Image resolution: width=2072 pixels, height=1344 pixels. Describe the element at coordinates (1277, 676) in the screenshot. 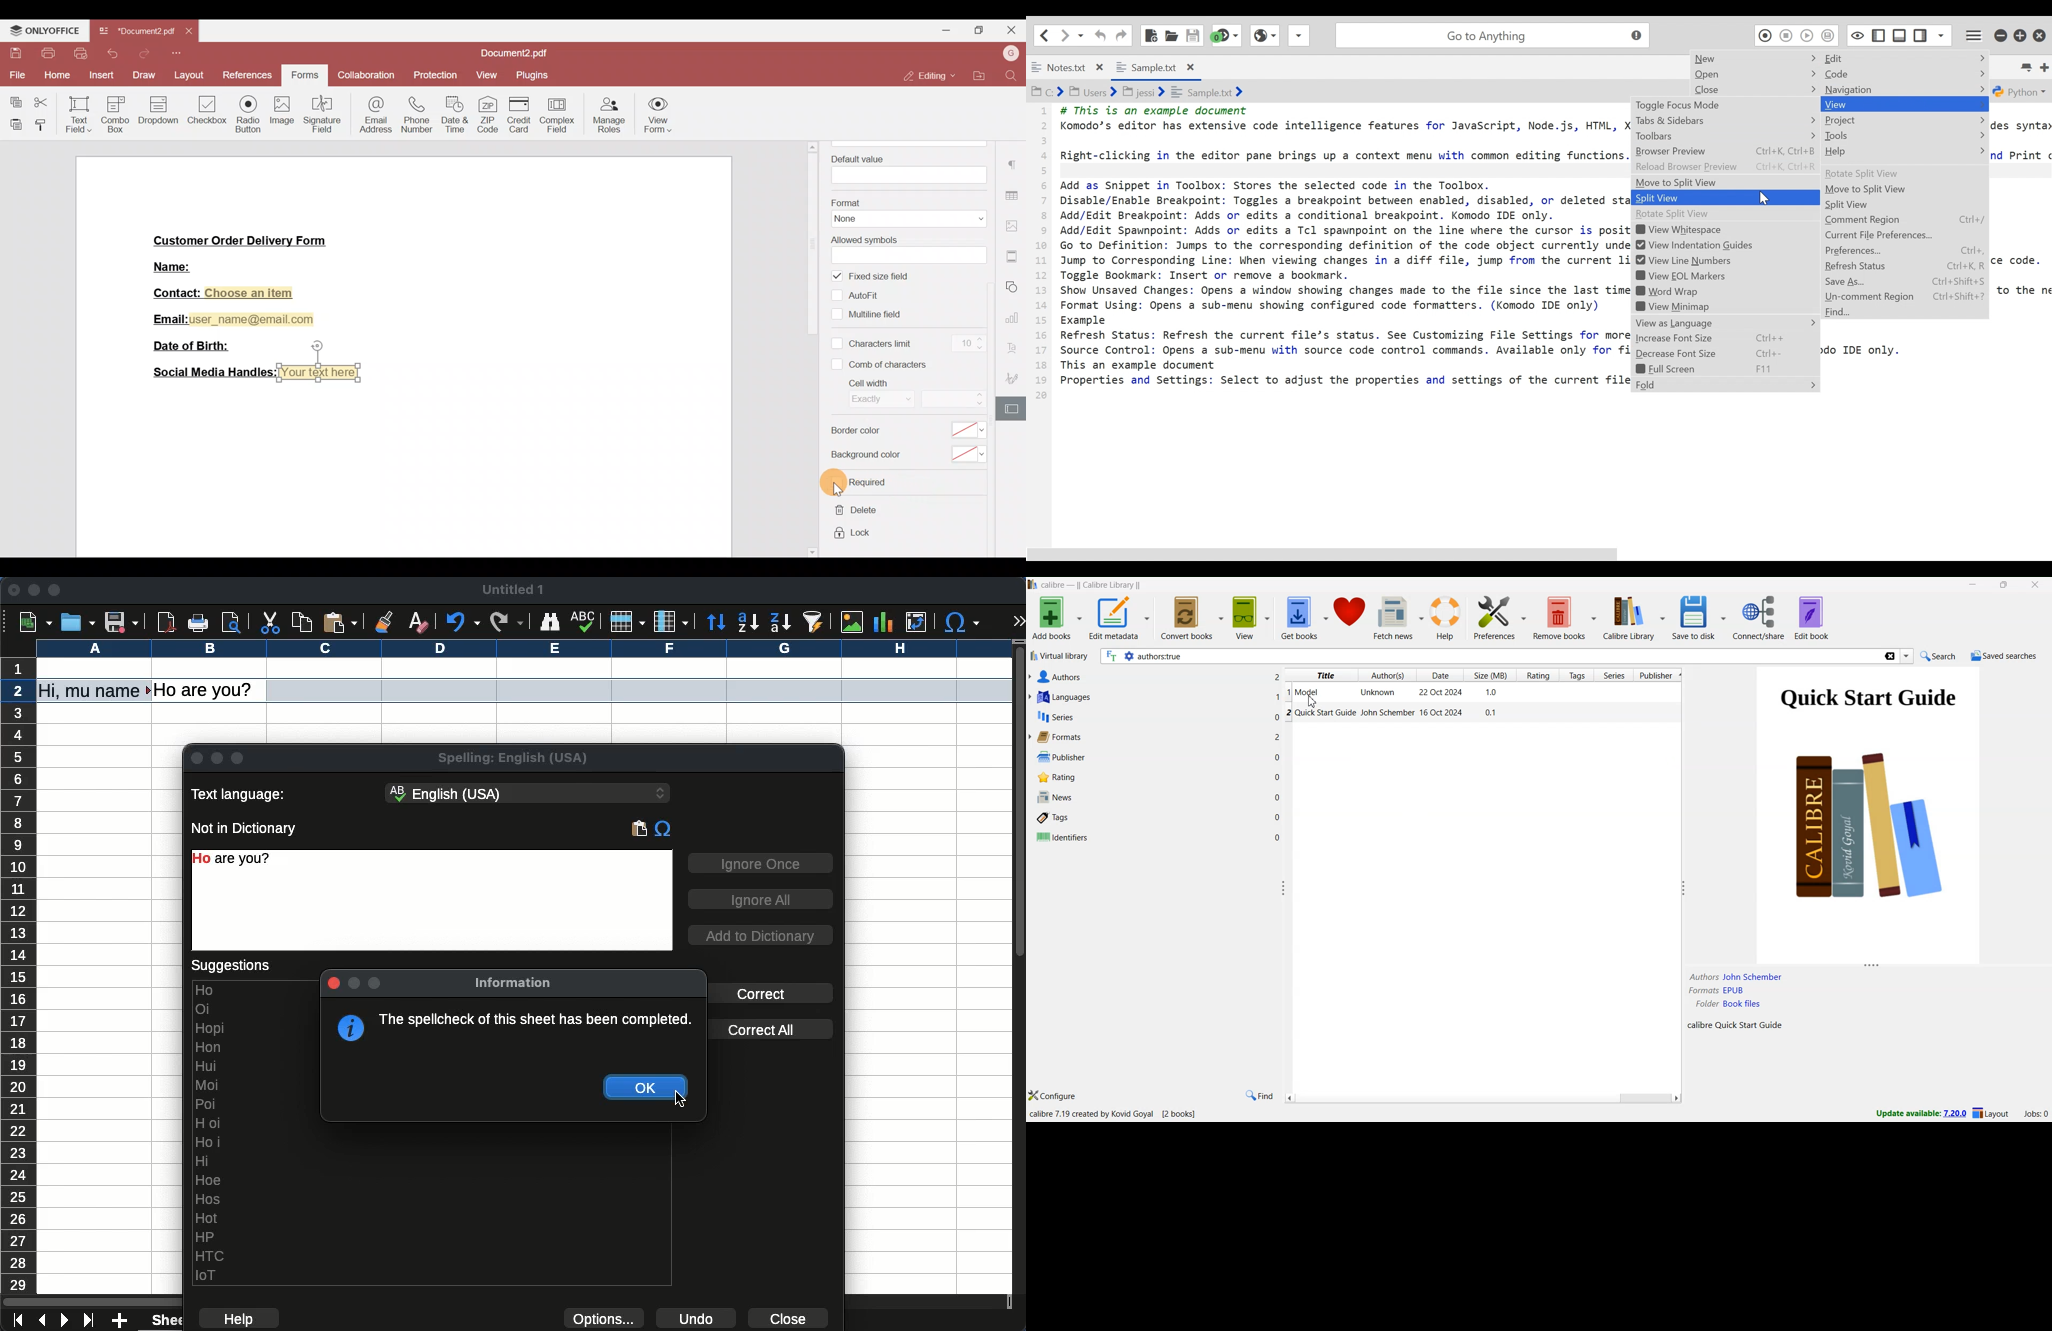

I see `` at that location.